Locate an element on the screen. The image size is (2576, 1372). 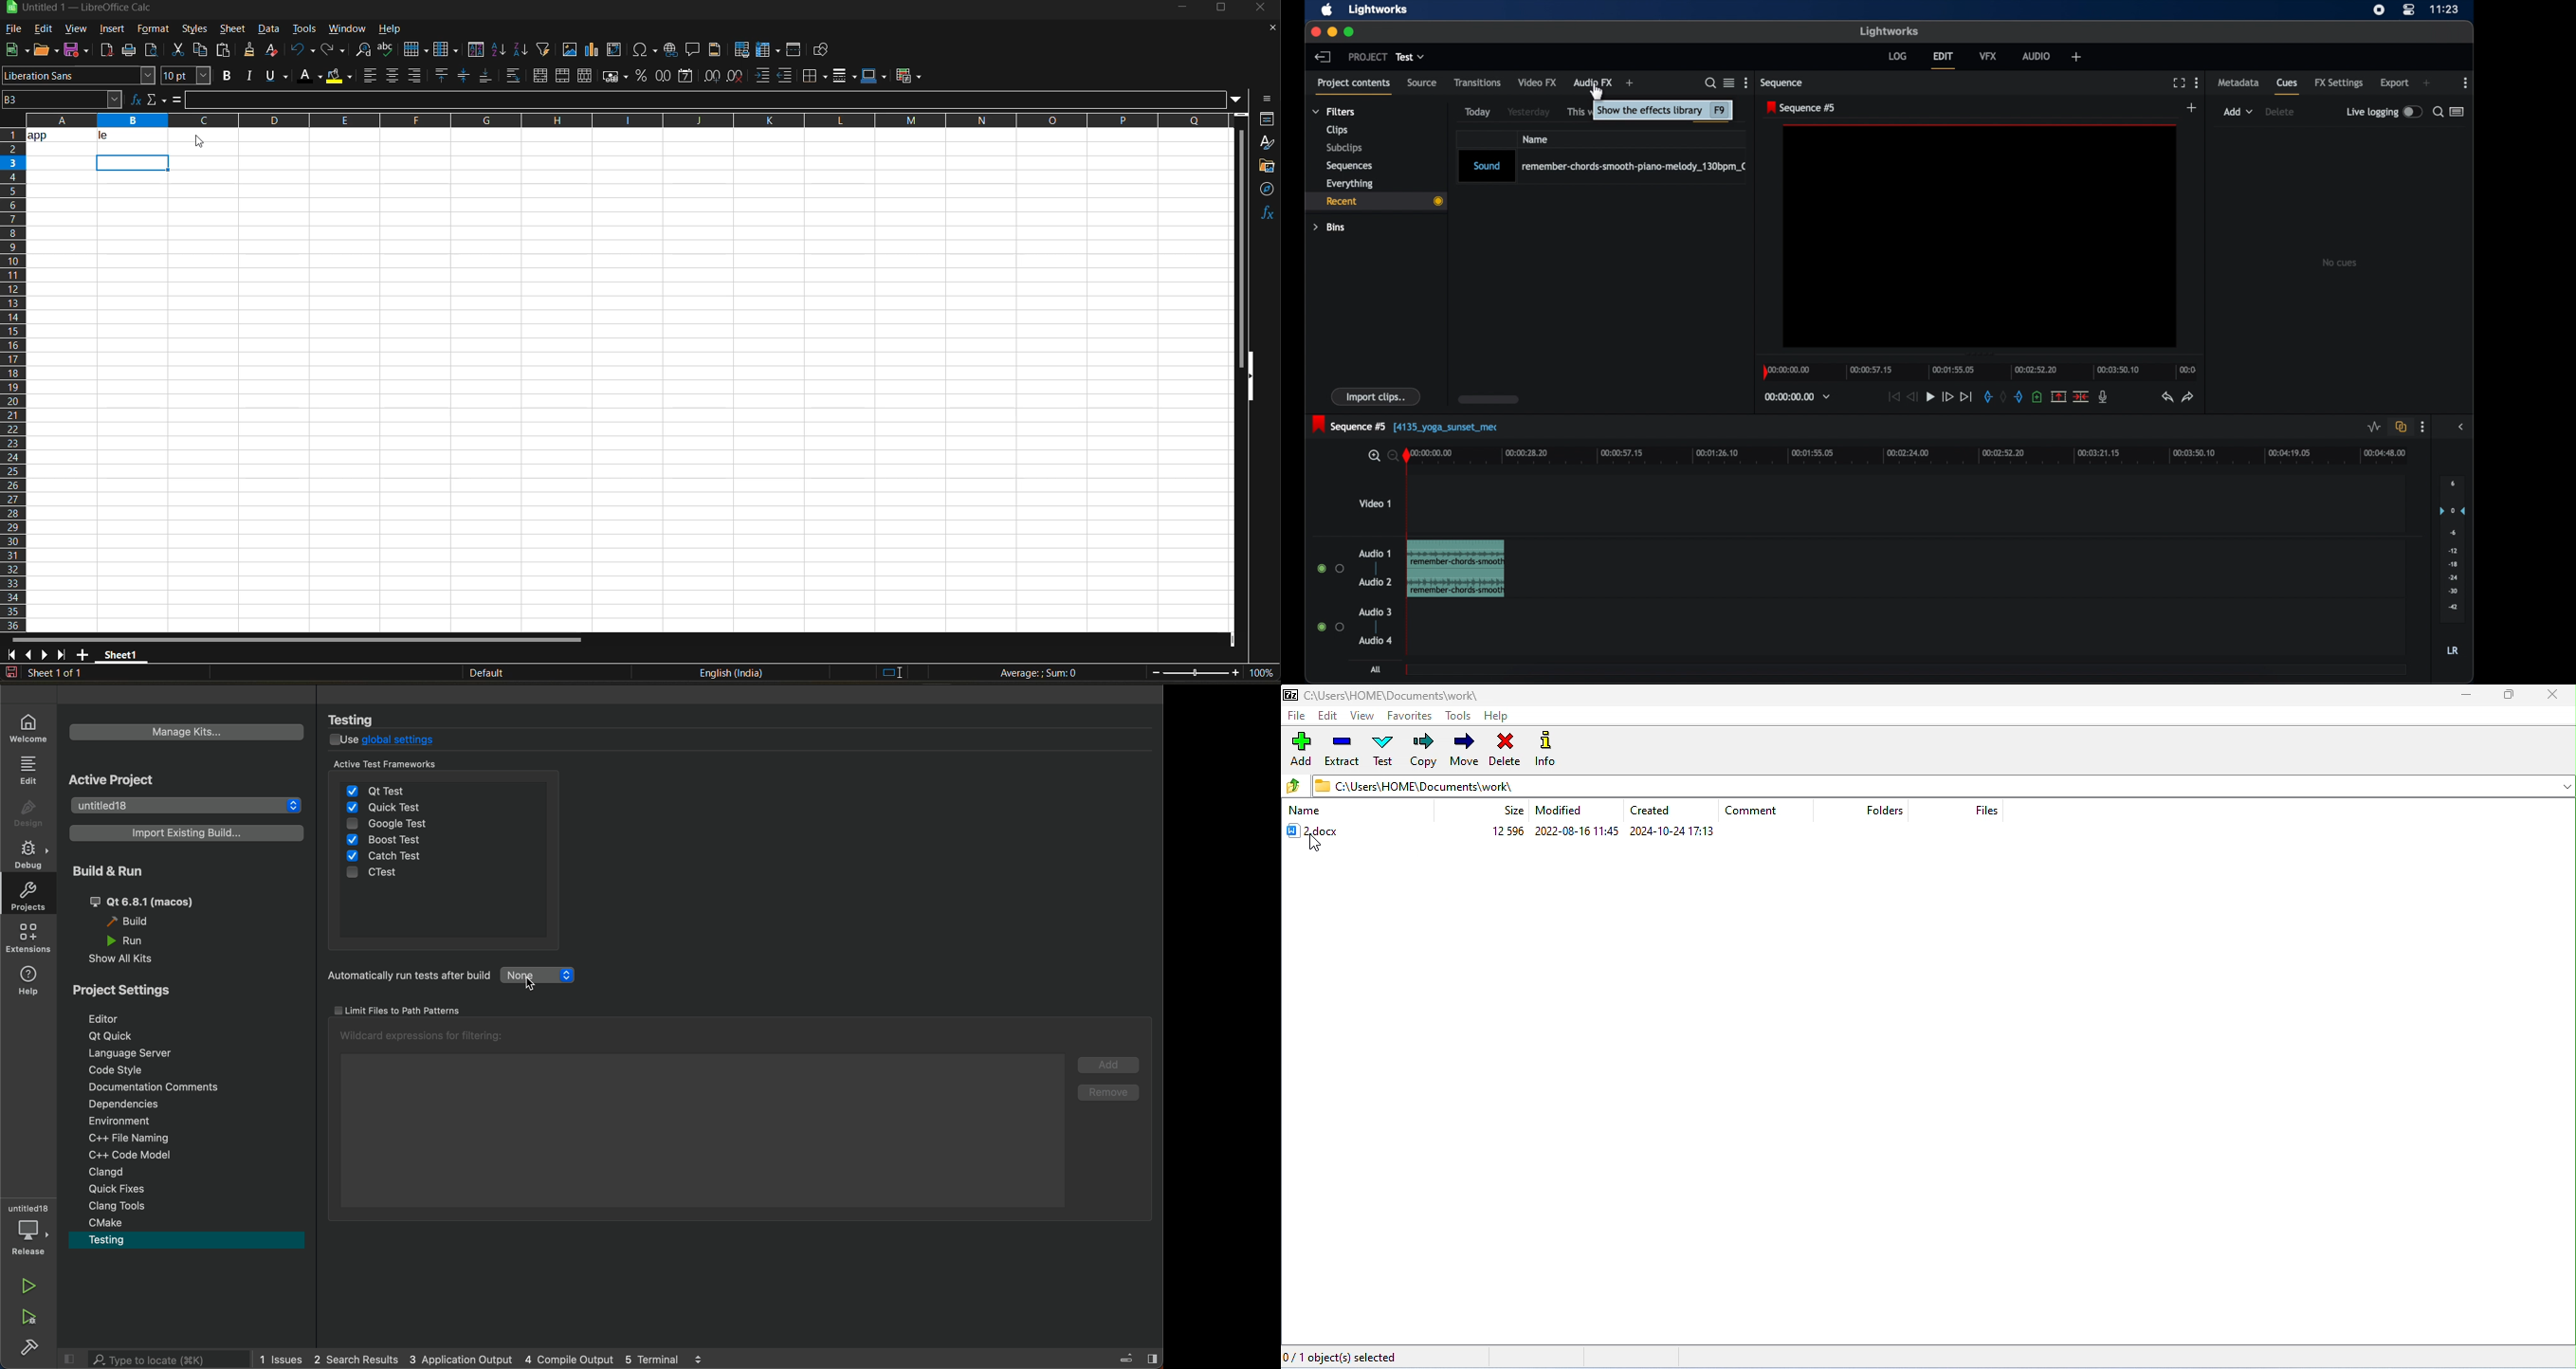
add cue at current position is located at coordinates (2037, 395).